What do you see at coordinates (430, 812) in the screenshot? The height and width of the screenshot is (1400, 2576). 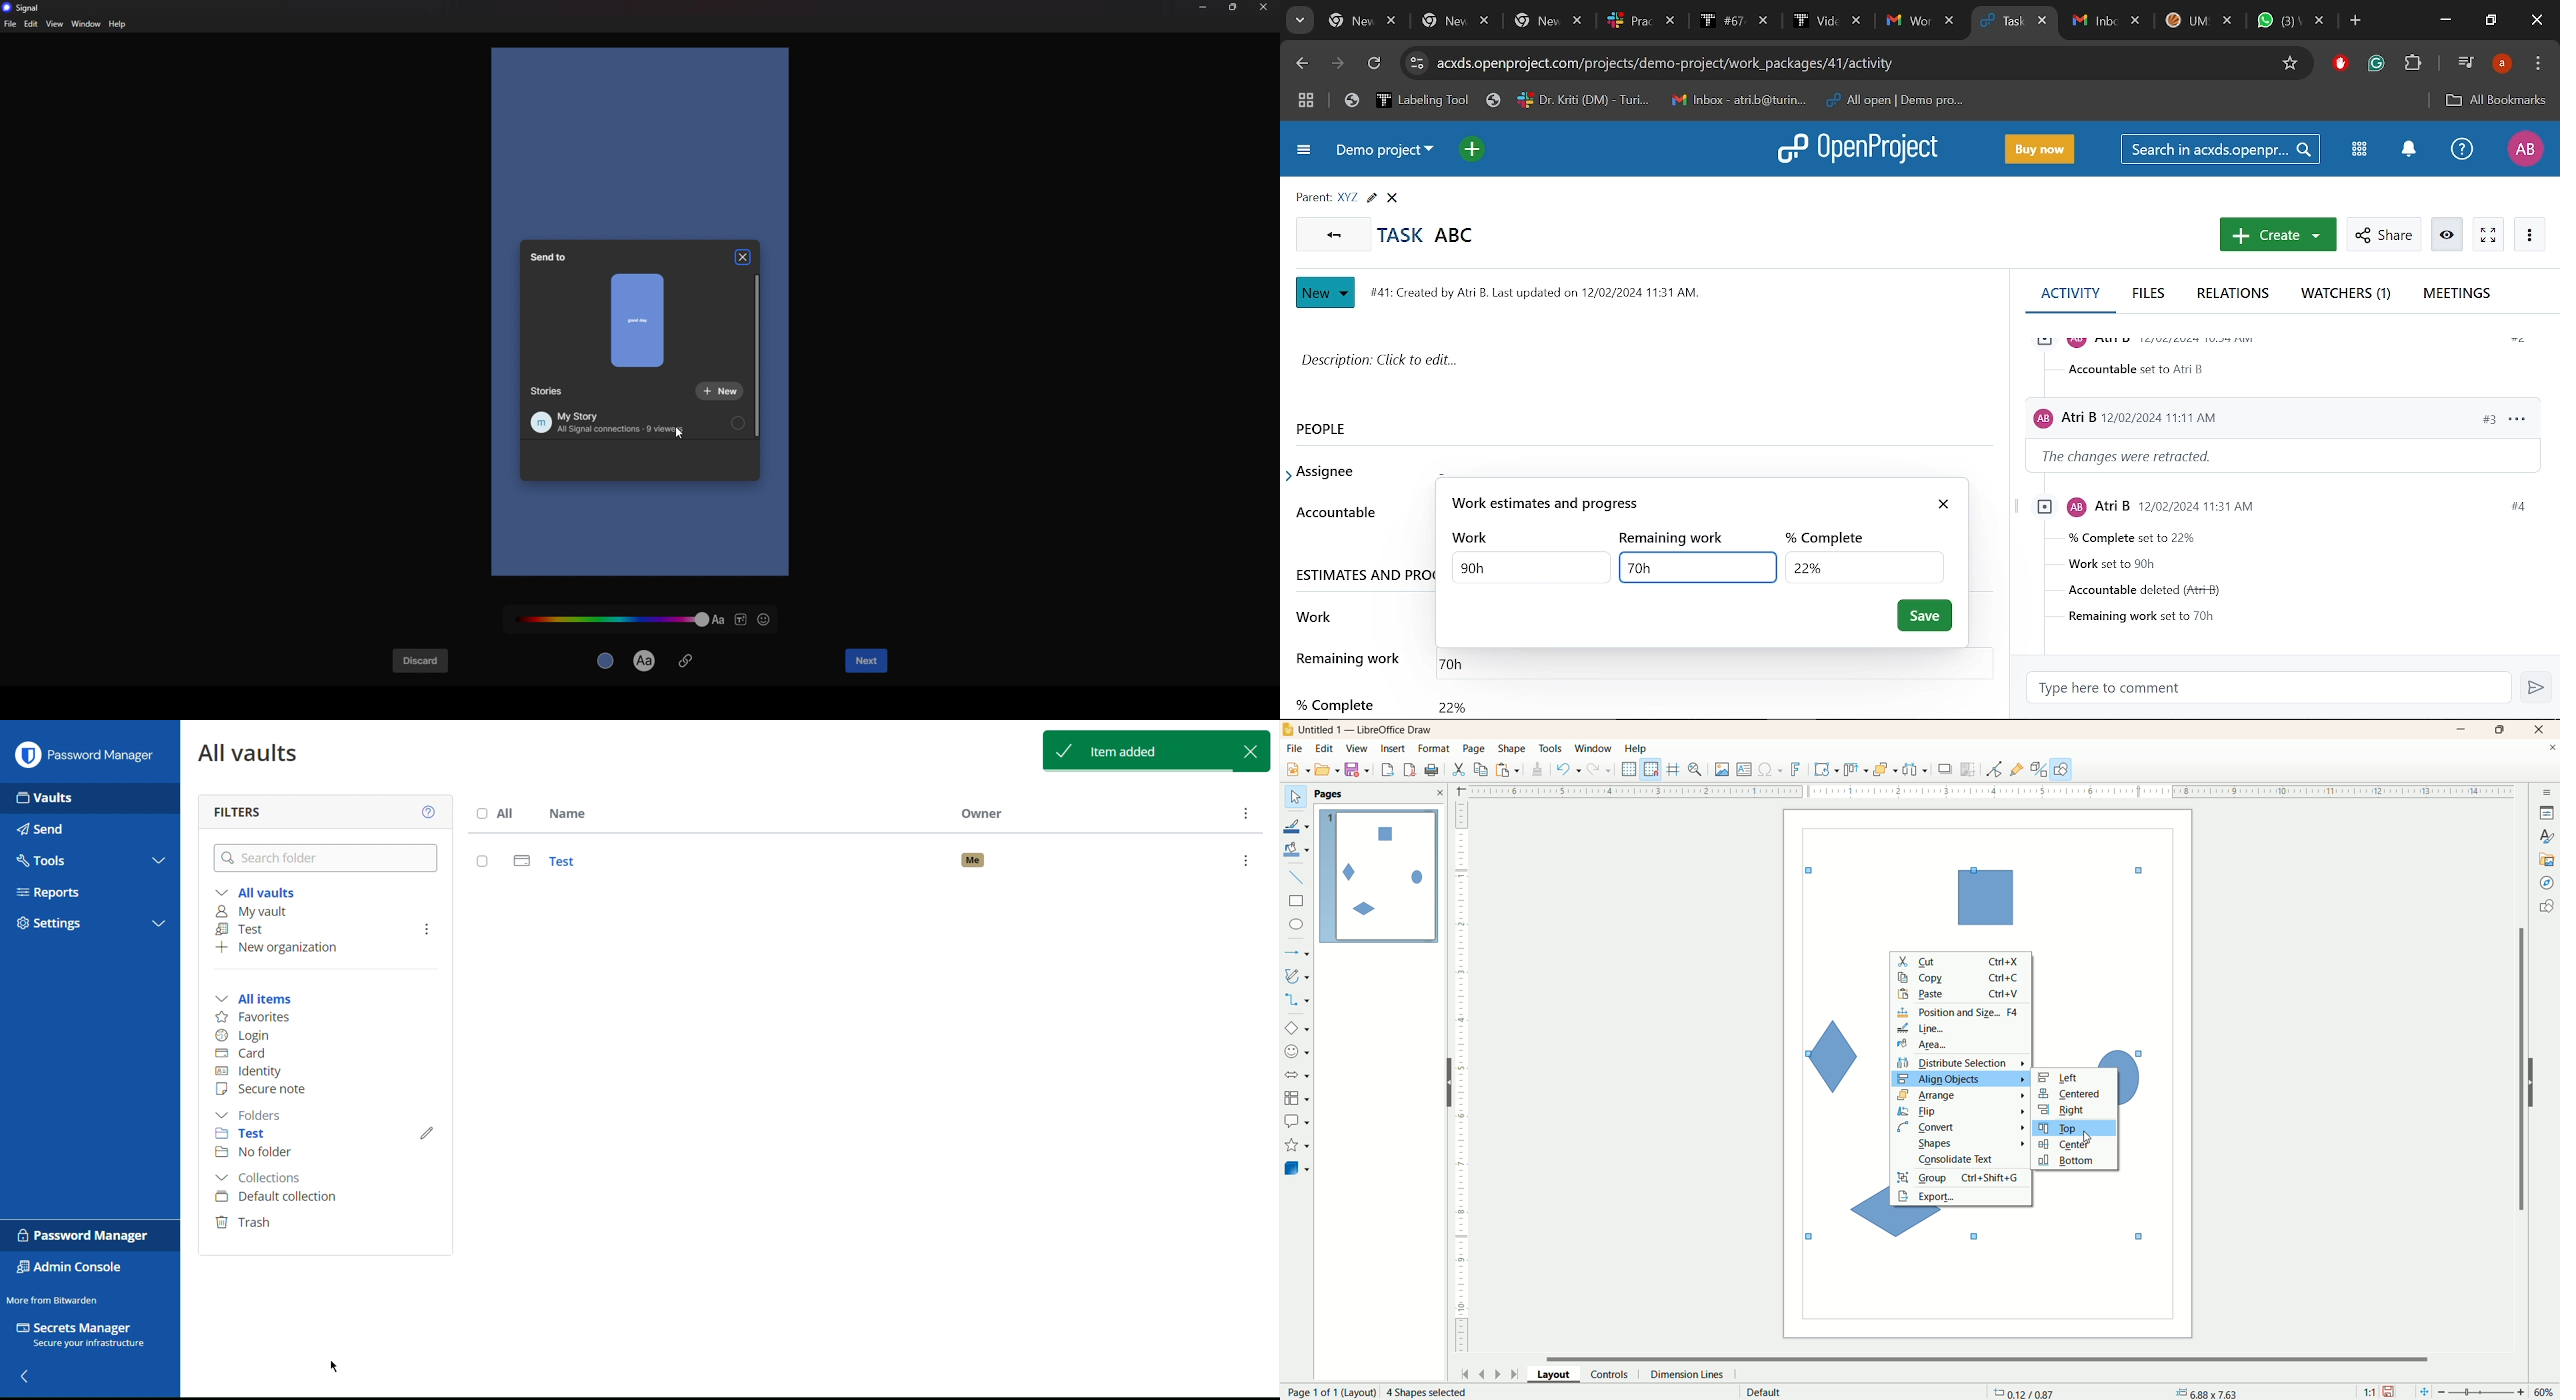 I see `Help` at bounding box center [430, 812].